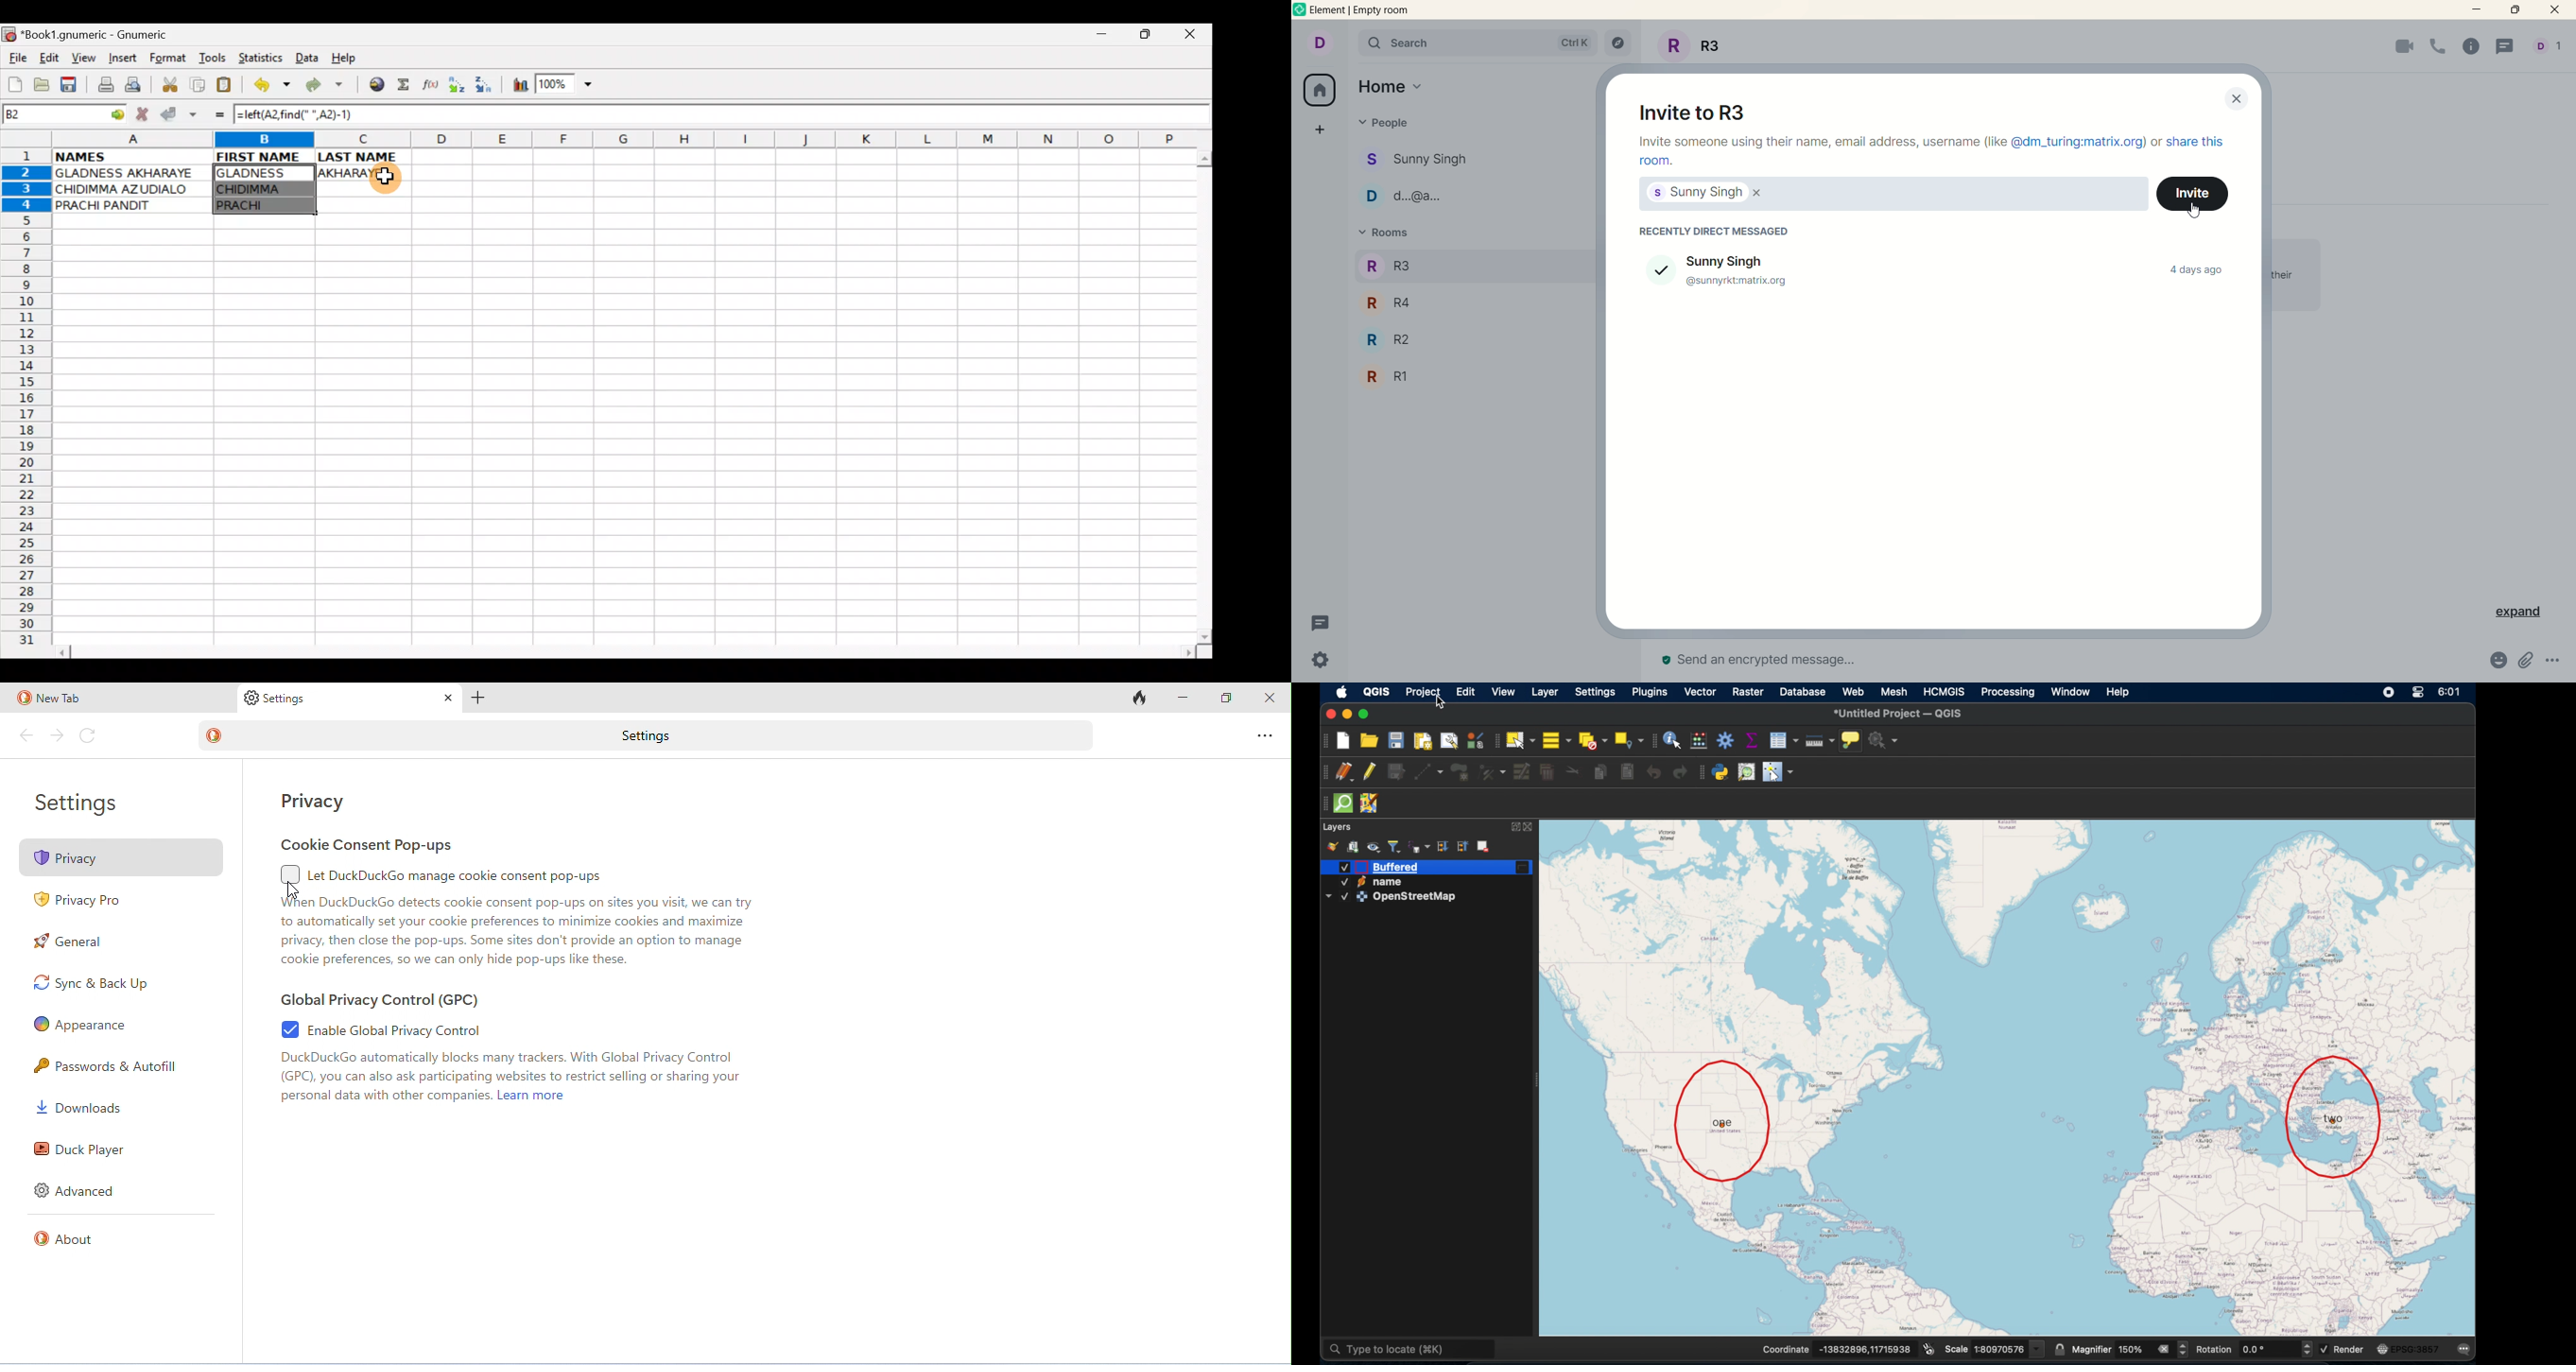 The image size is (2576, 1372). What do you see at coordinates (379, 1000) in the screenshot?
I see `global privacy control (GPC)` at bounding box center [379, 1000].